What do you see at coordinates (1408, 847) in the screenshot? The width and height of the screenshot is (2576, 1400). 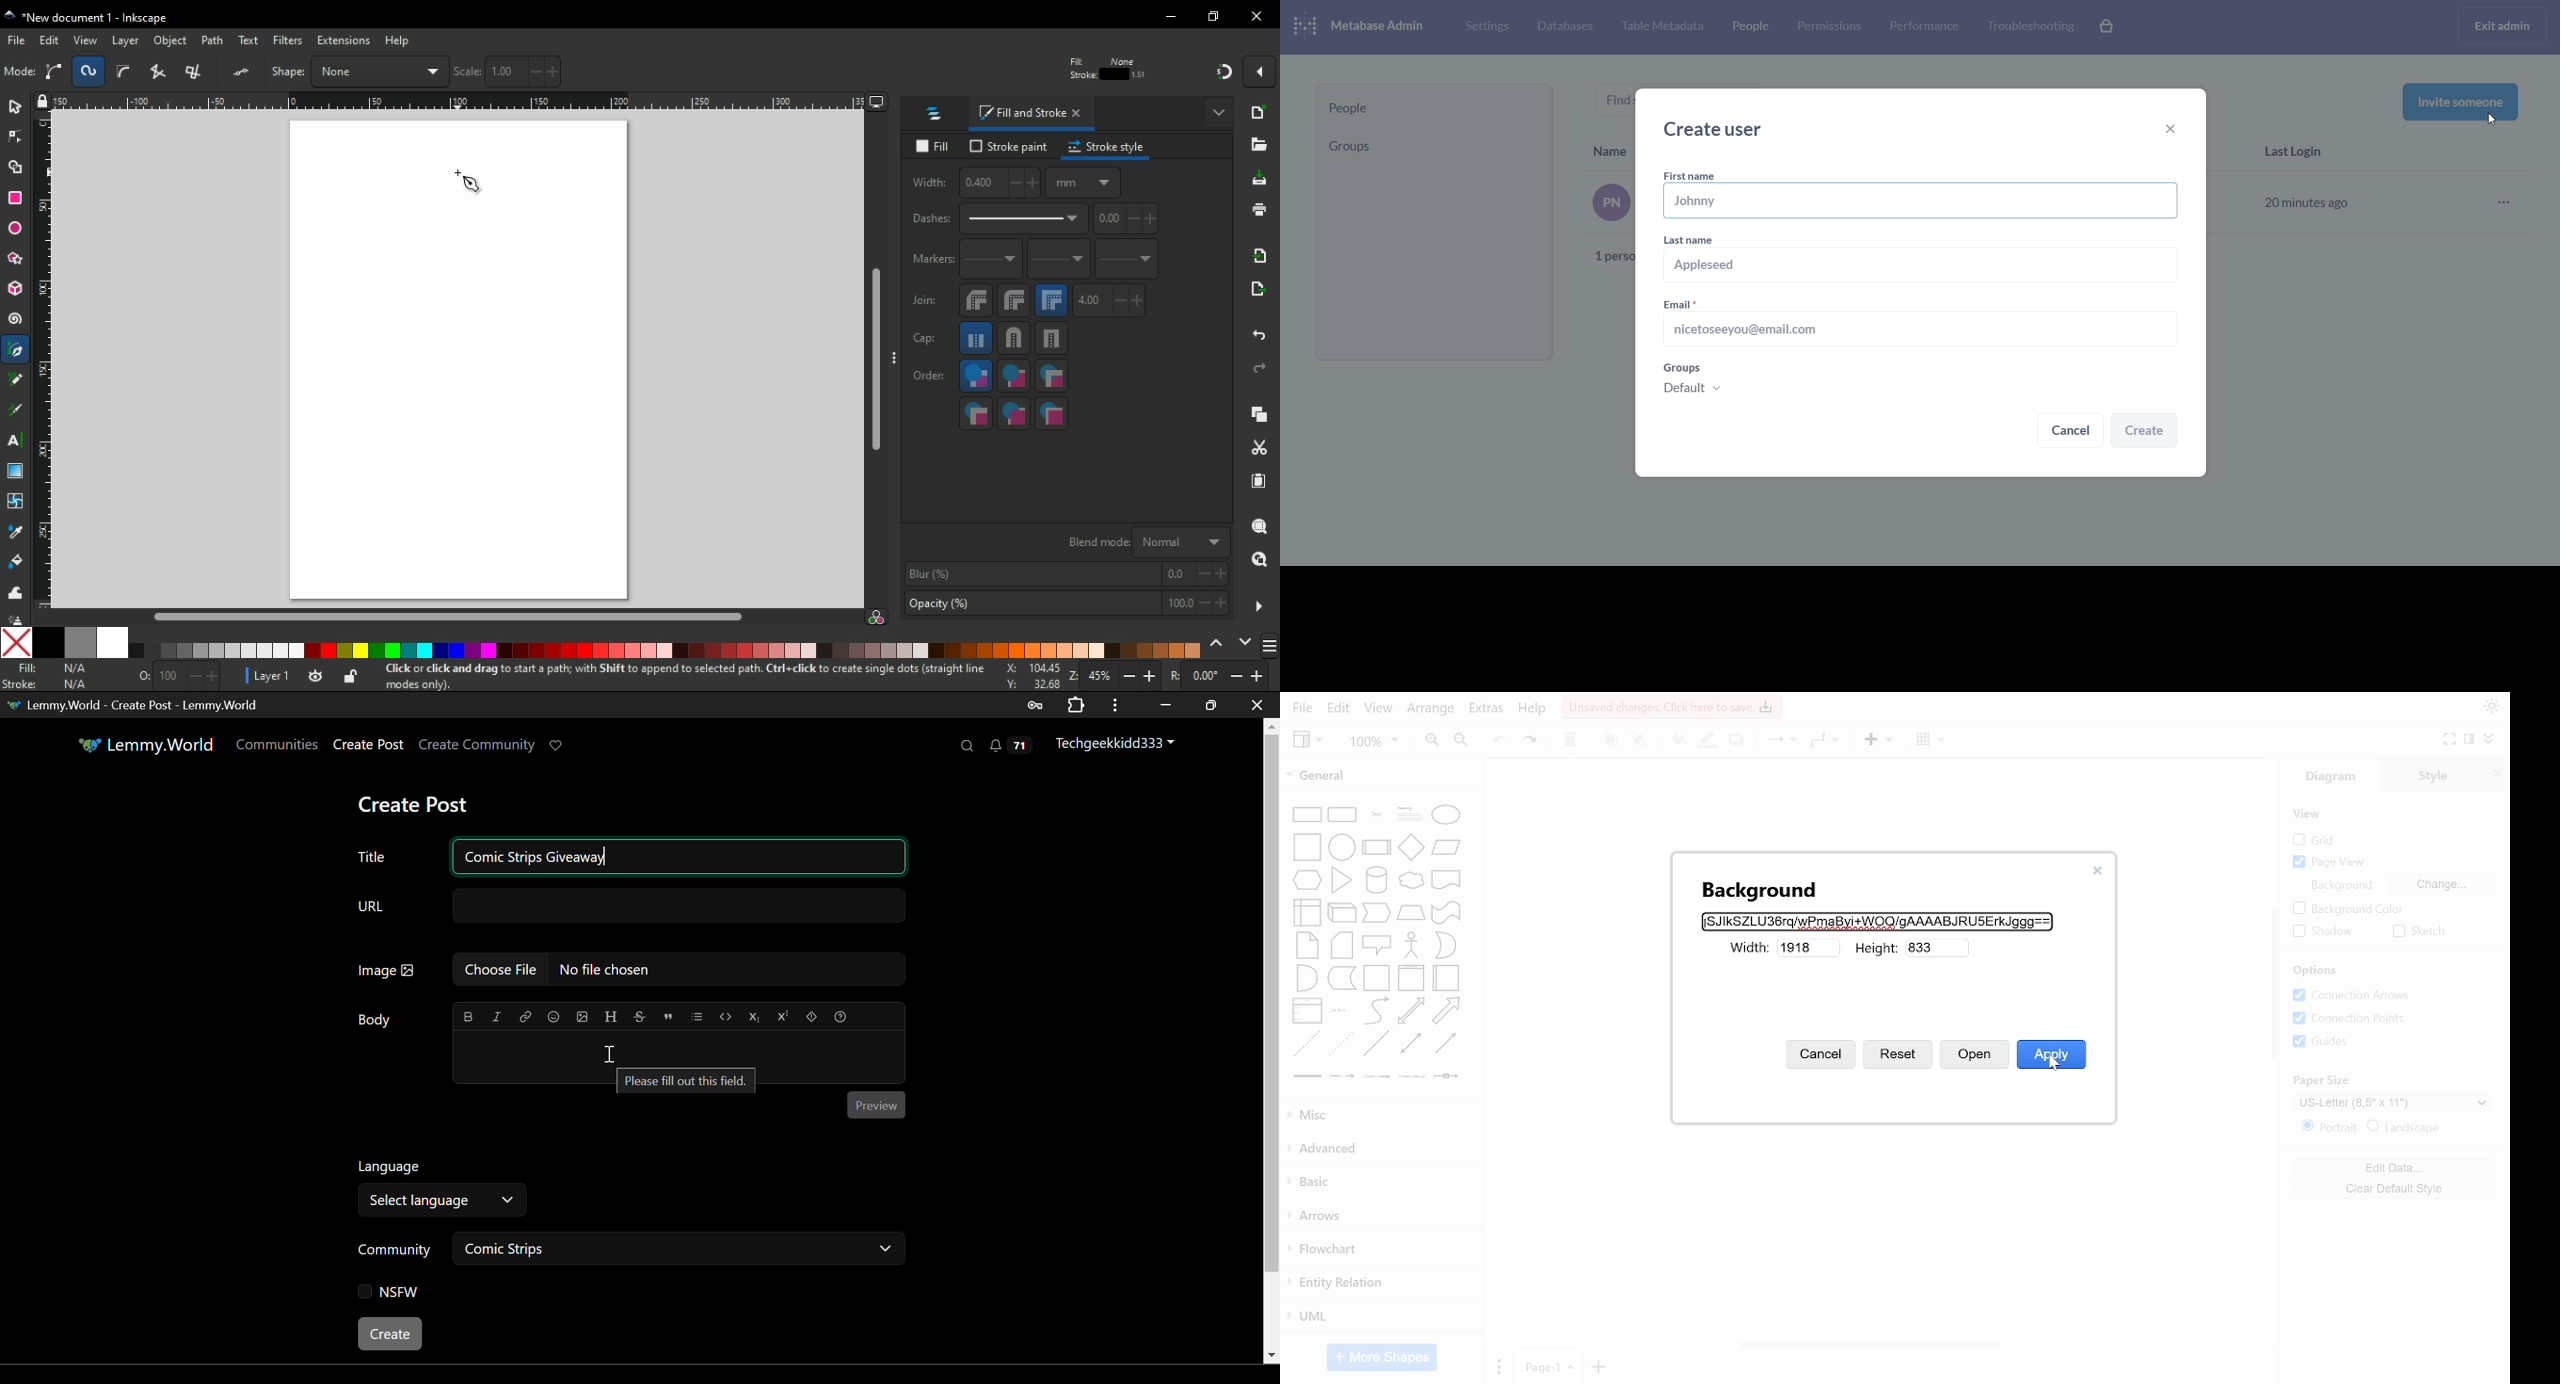 I see `general shapes` at bounding box center [1408, 847].